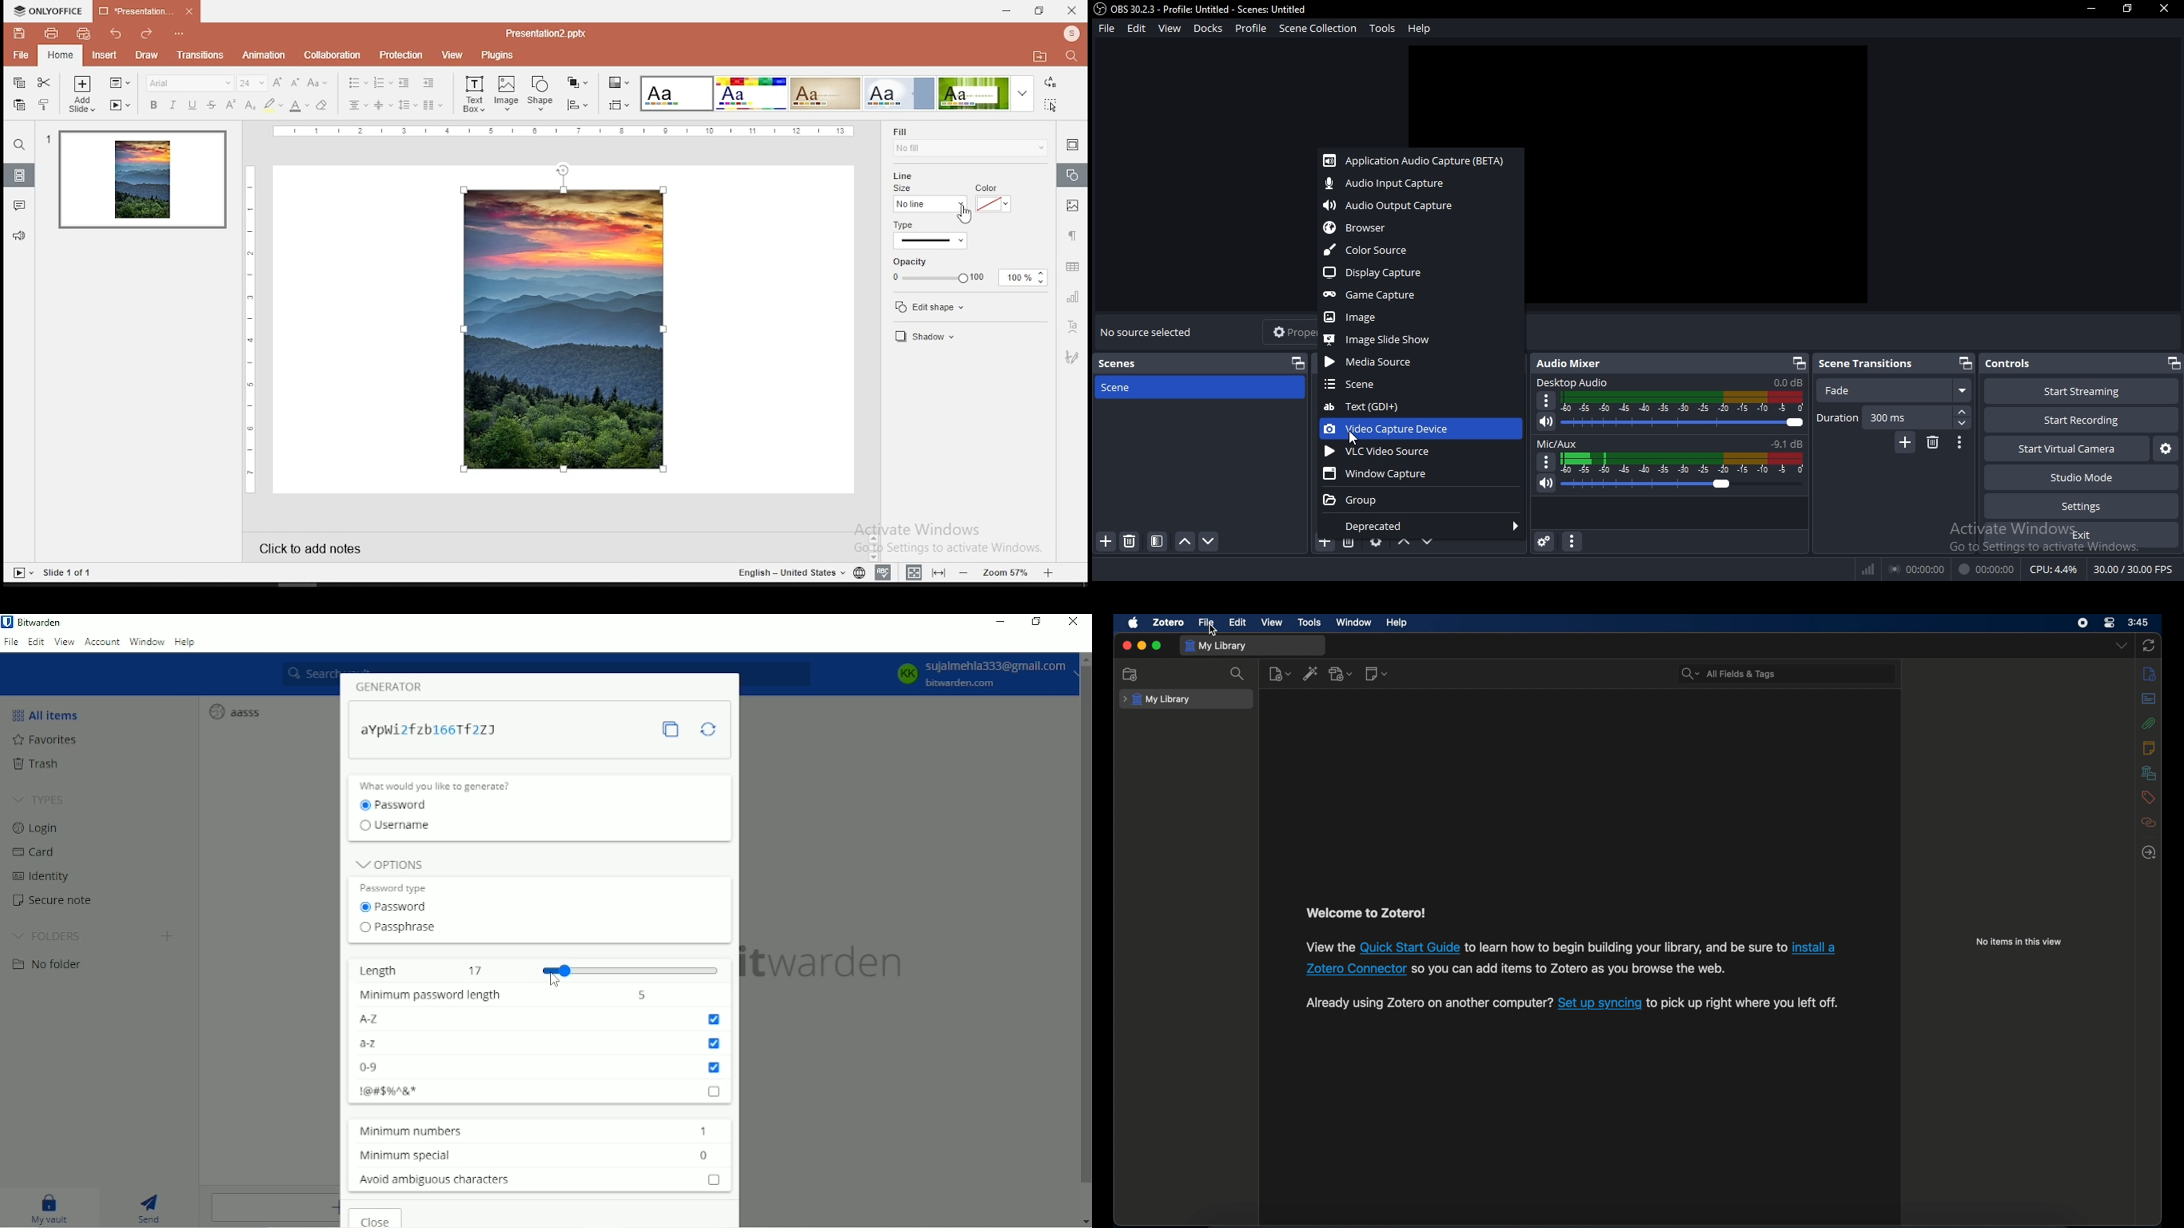 This screenshot has height=1232, width=2184. I want to click on sync, so click(2149, 645).